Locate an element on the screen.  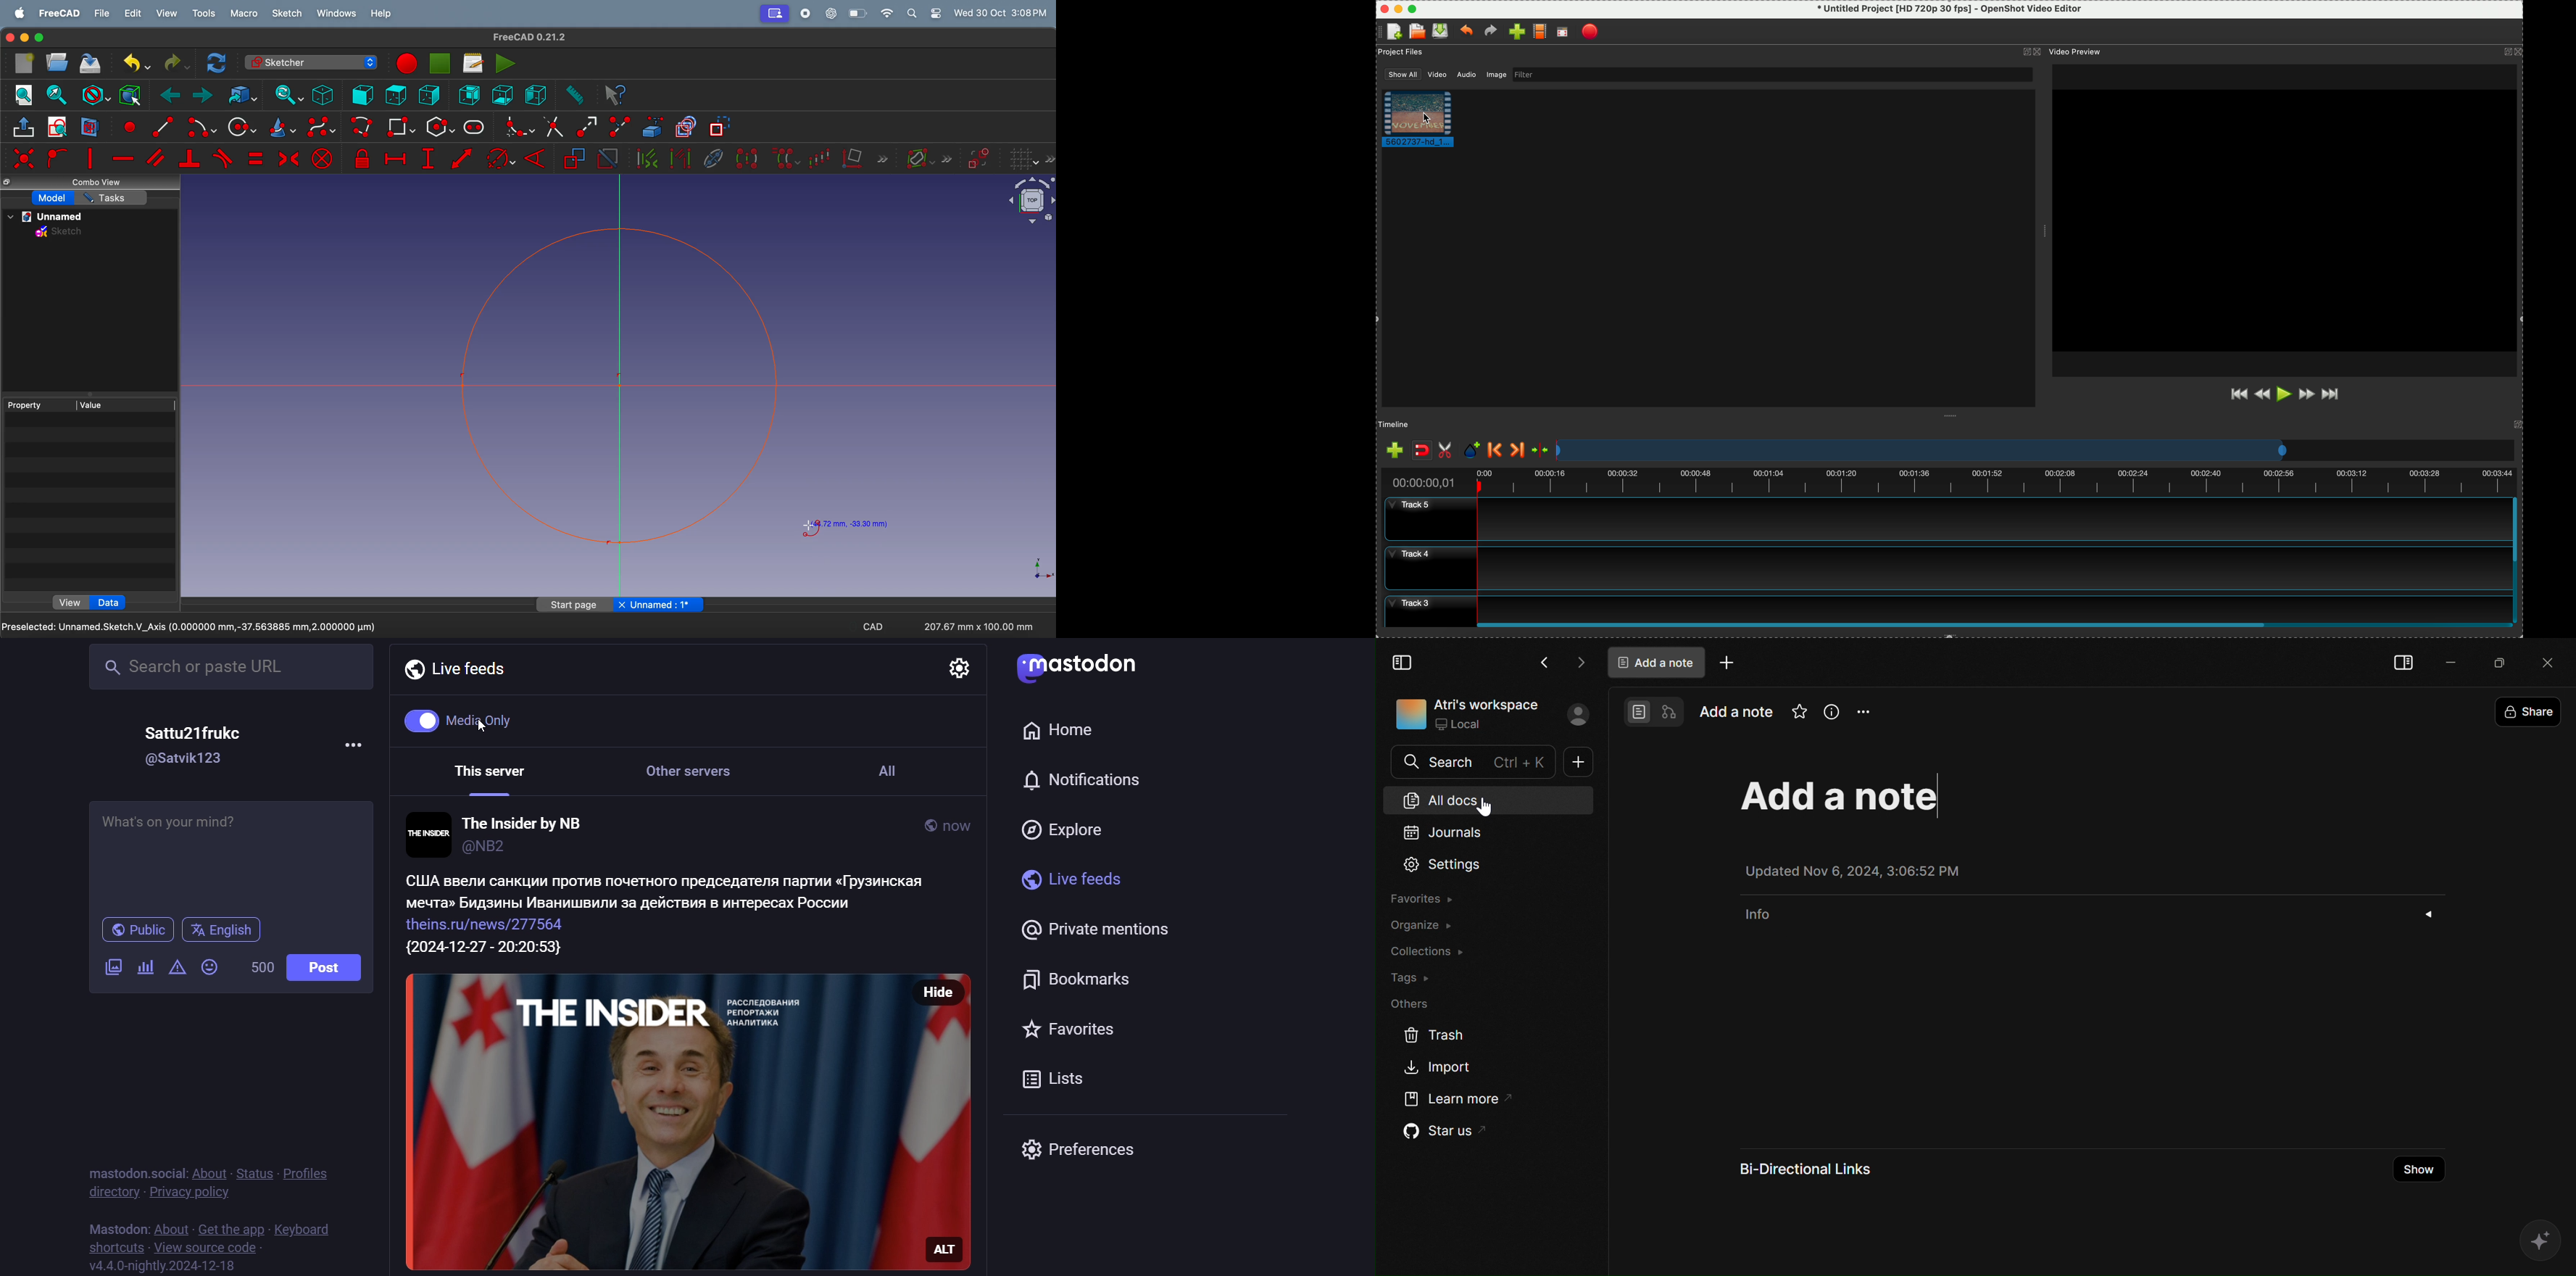
filter is located at coordinates (1773, 75).